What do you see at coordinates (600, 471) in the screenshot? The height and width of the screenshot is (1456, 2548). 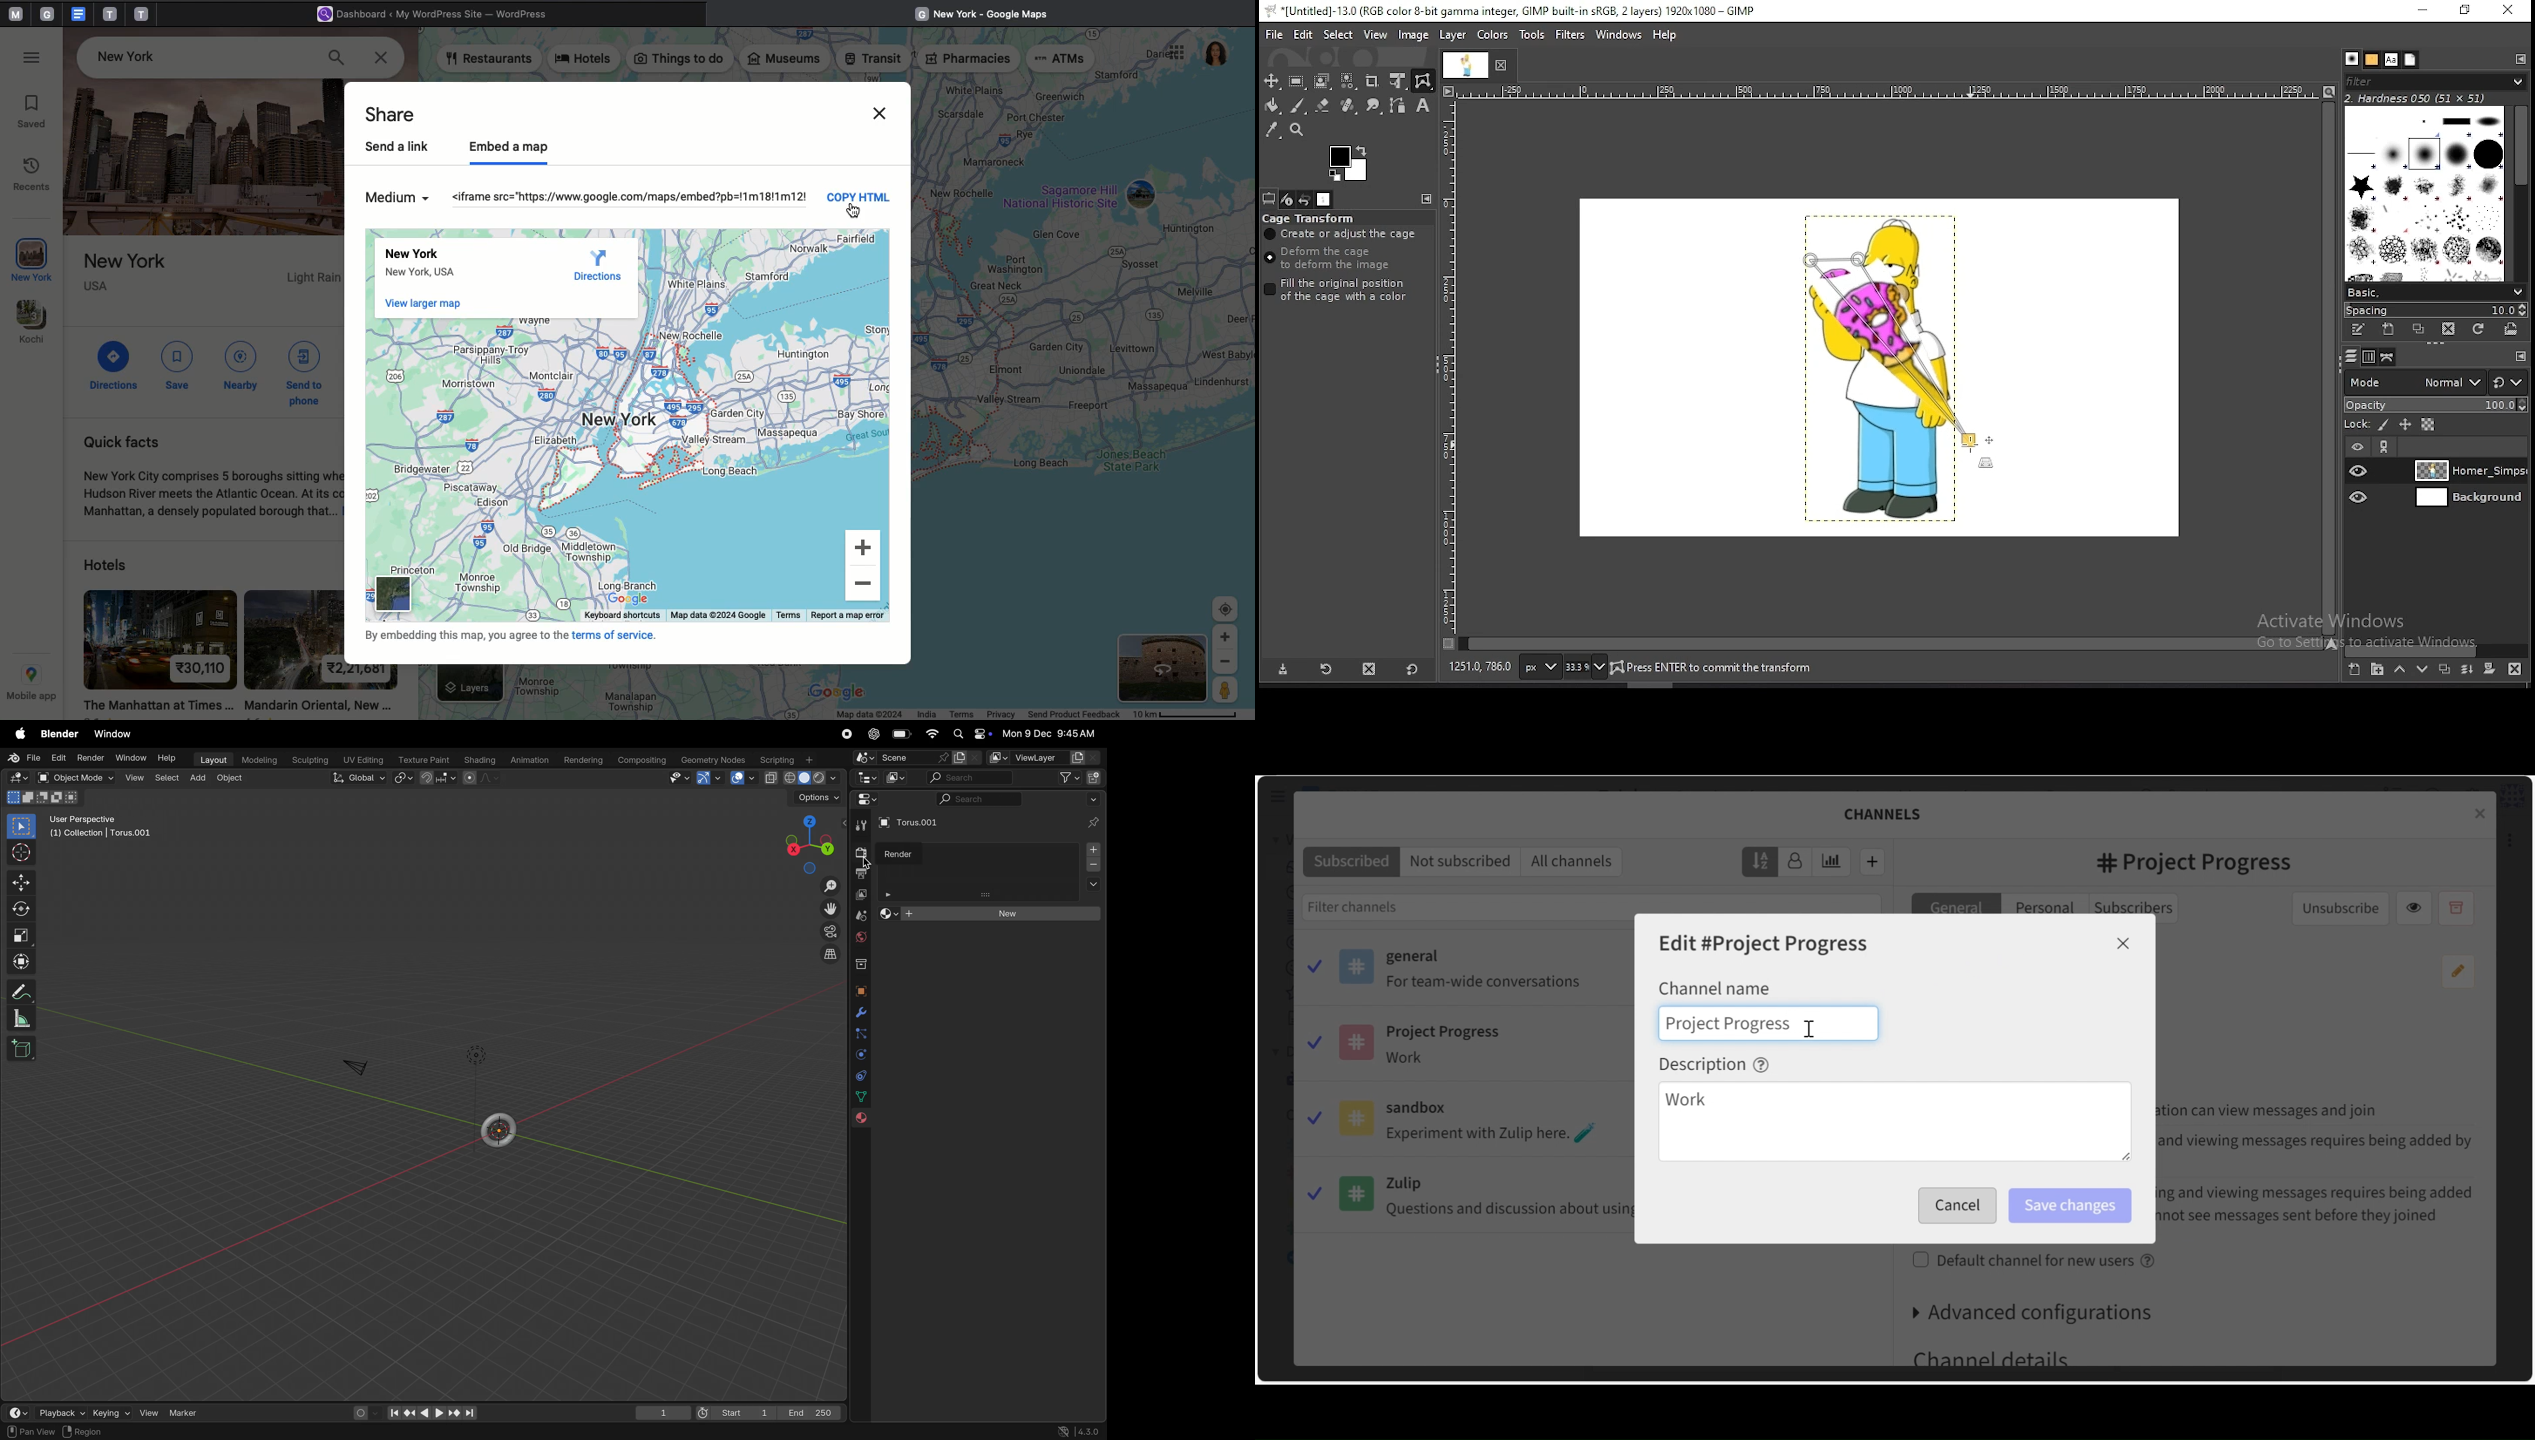 I see `MAP` at bounding box center [600, 471].